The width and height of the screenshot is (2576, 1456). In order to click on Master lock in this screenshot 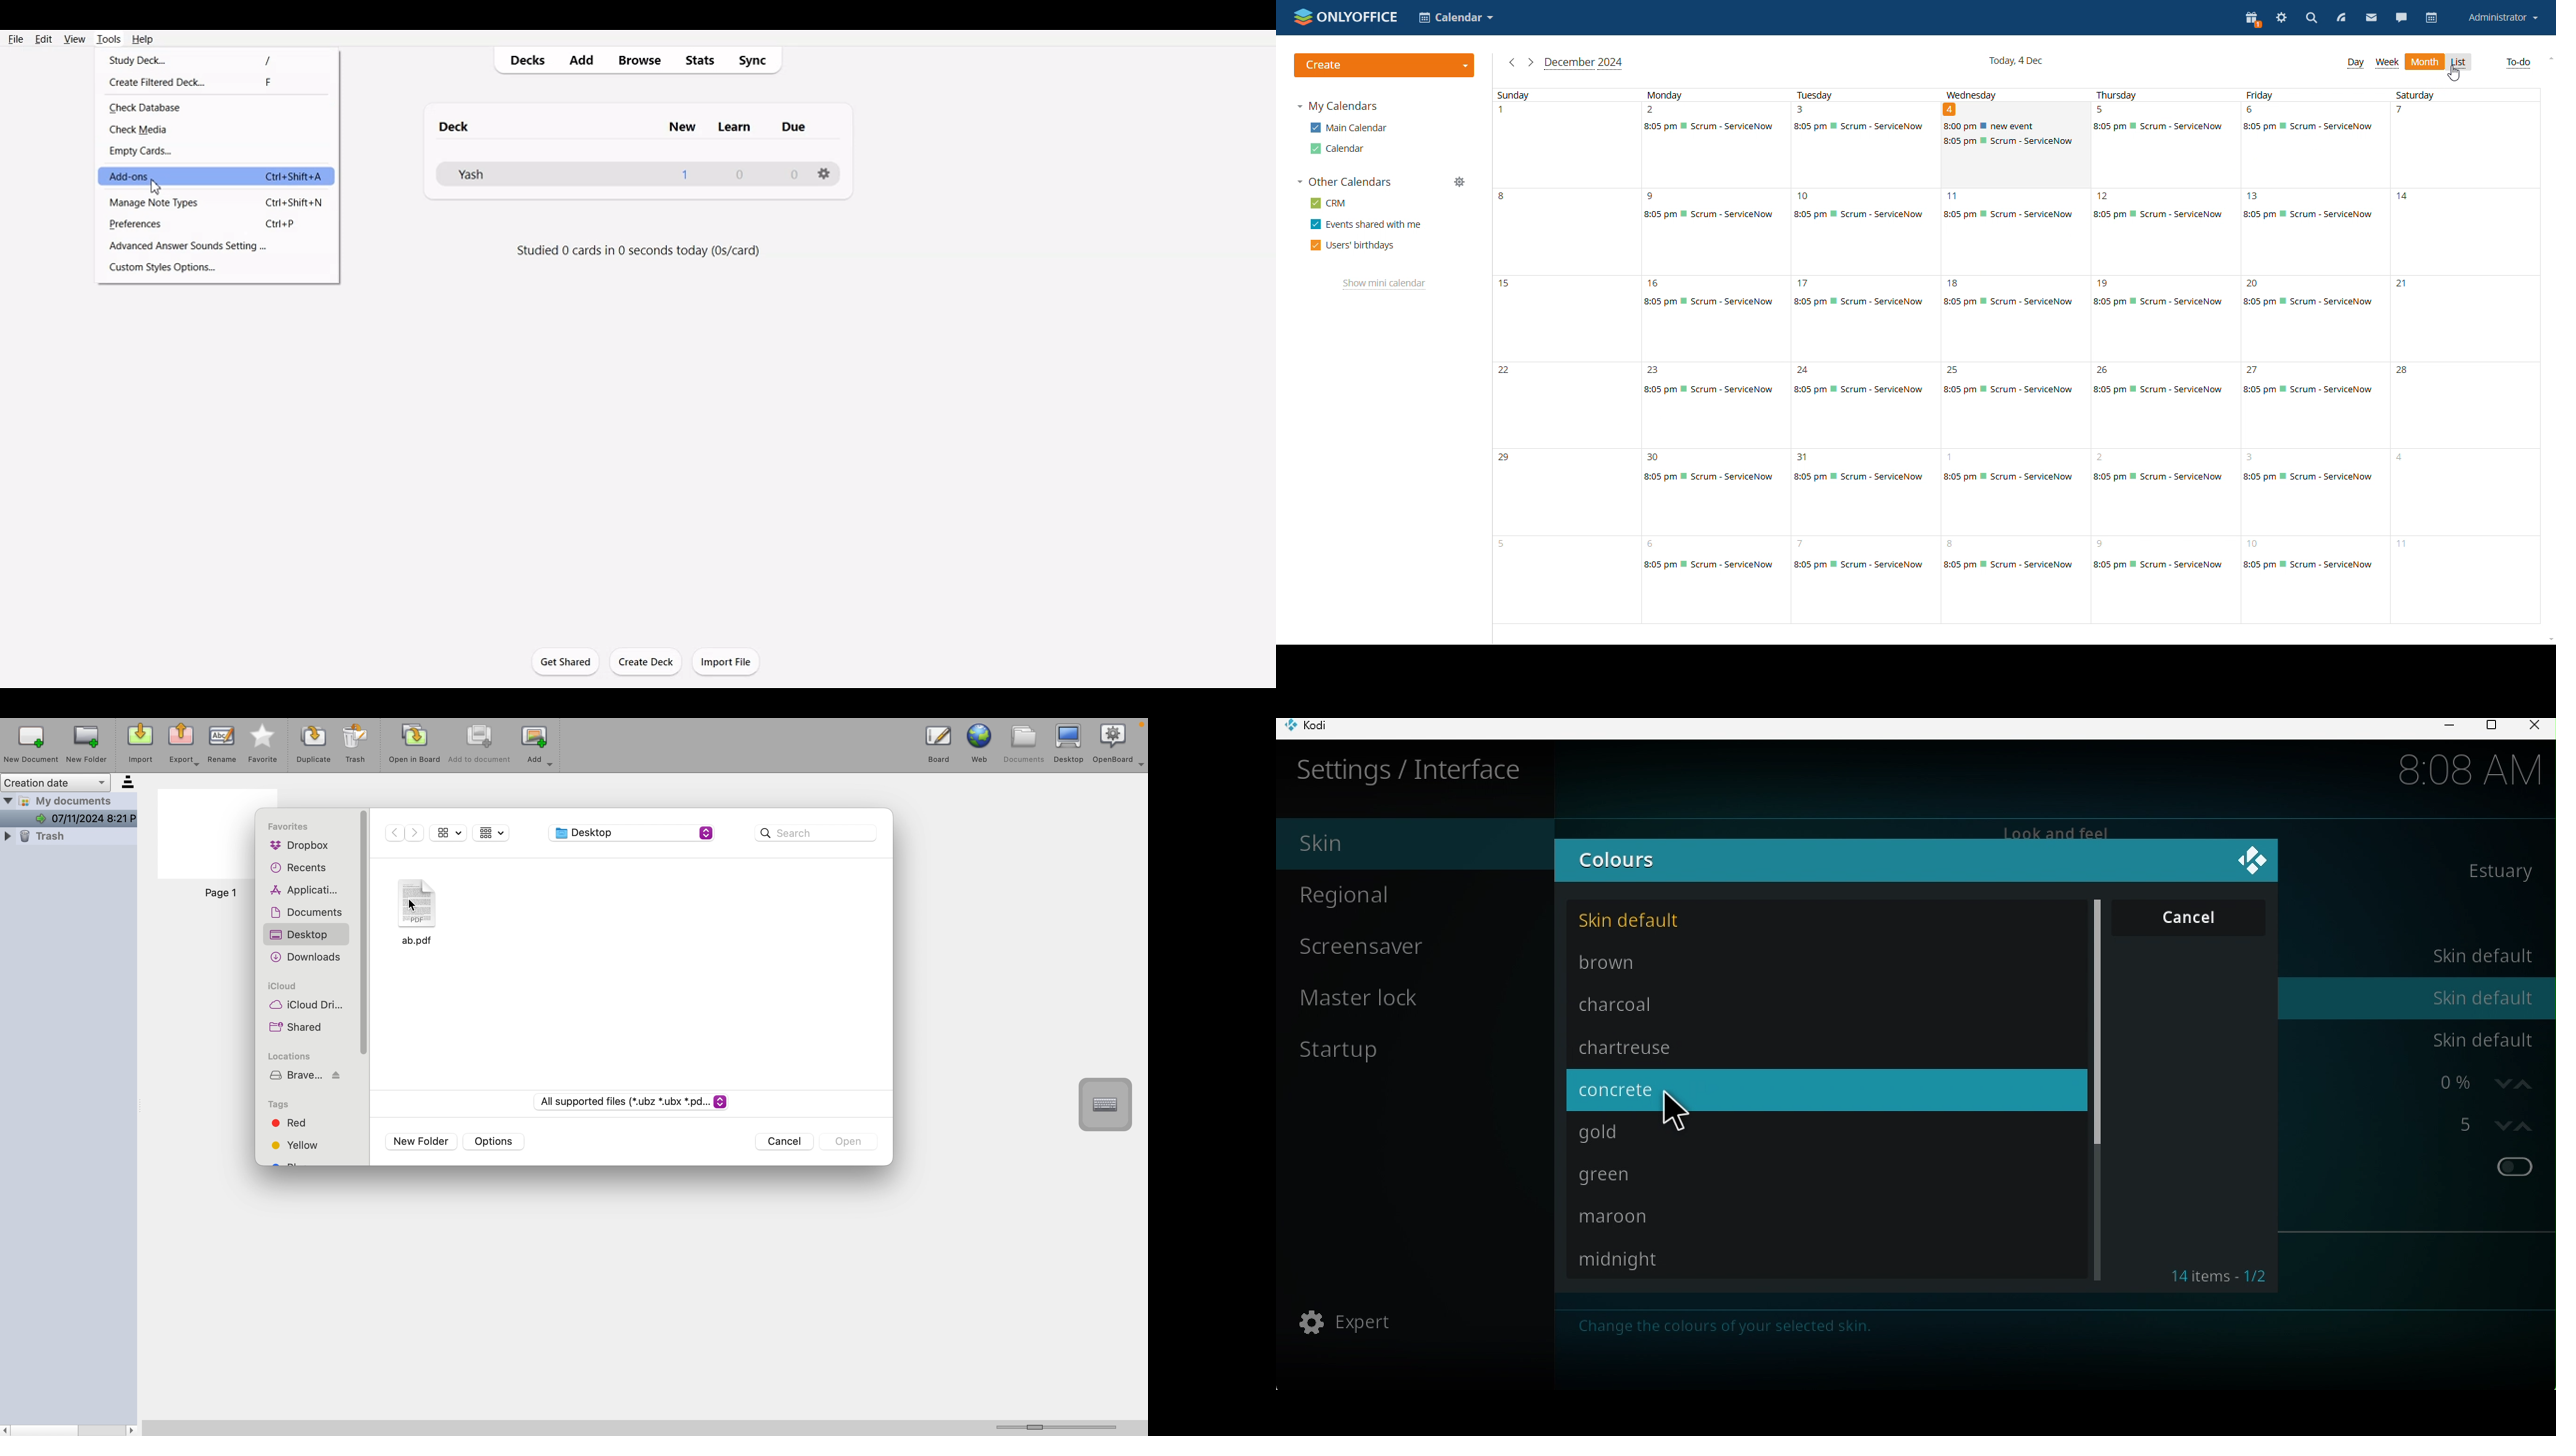, I will do `click(1372, 997)`.